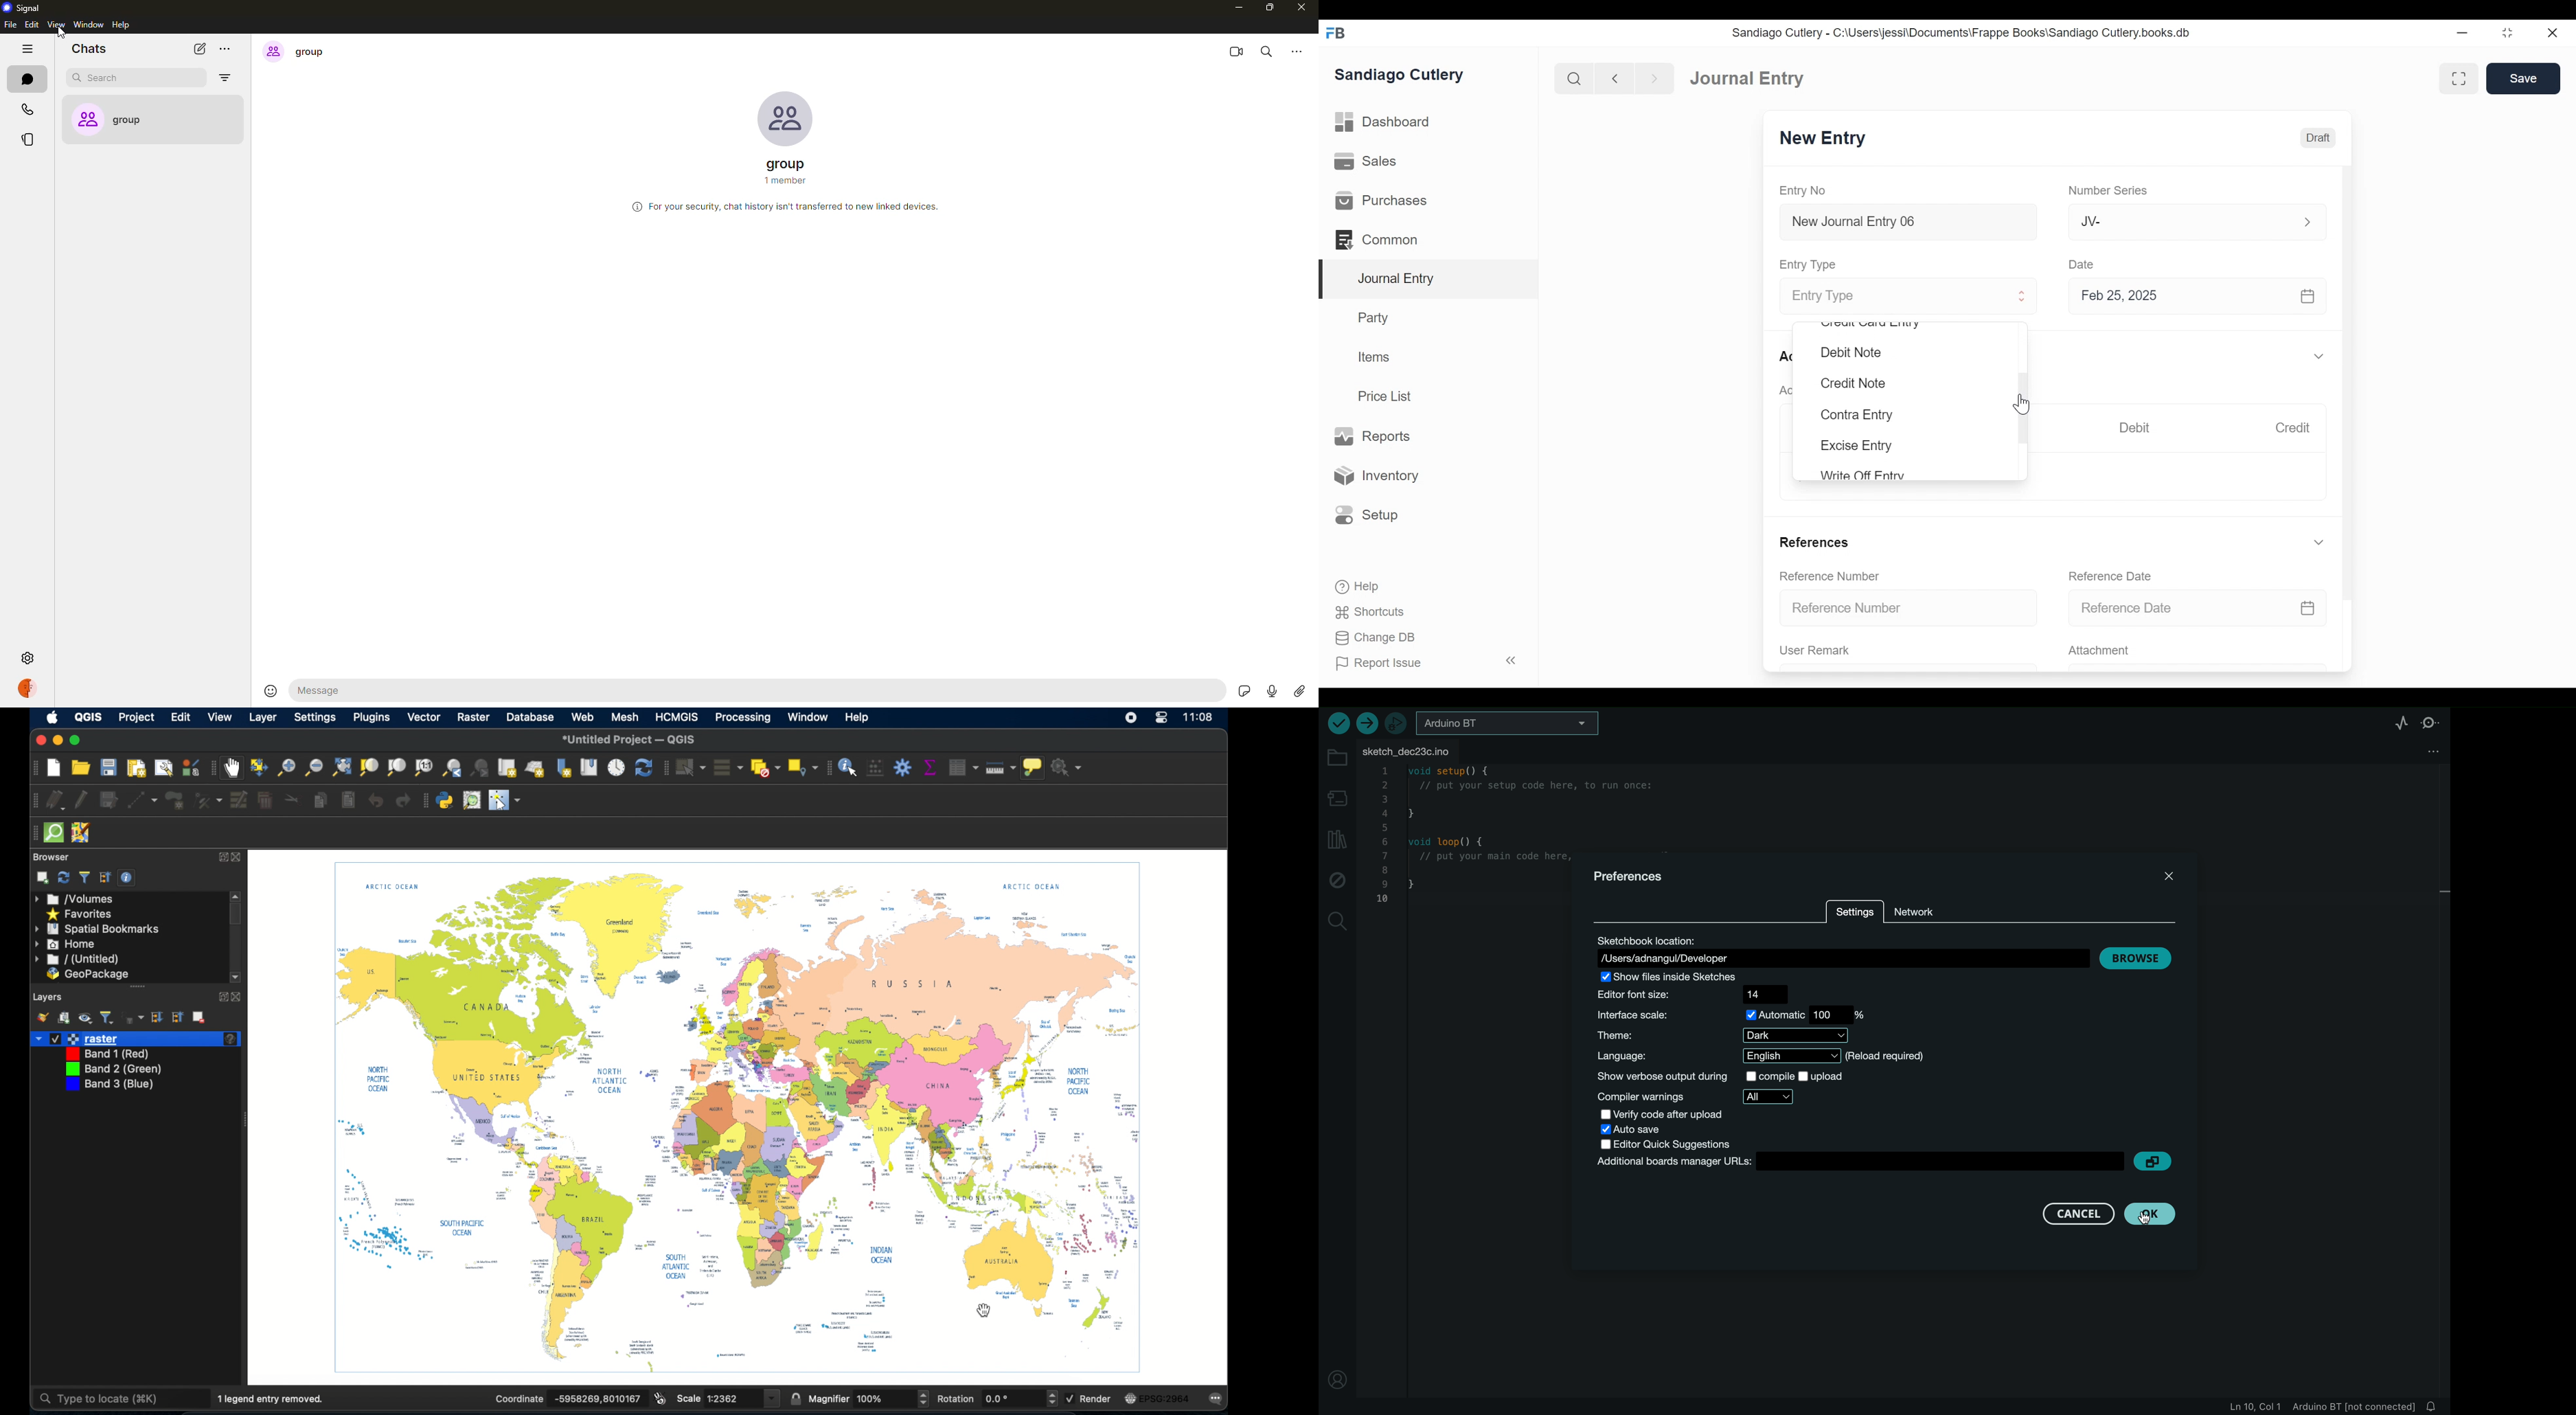 Image resolution: width=2576 pixels, height=1428 pixels. What do you see at coordinates (1510, 722) in the screenshot?
I see `board selecter` at bounding box center [1510, 722].